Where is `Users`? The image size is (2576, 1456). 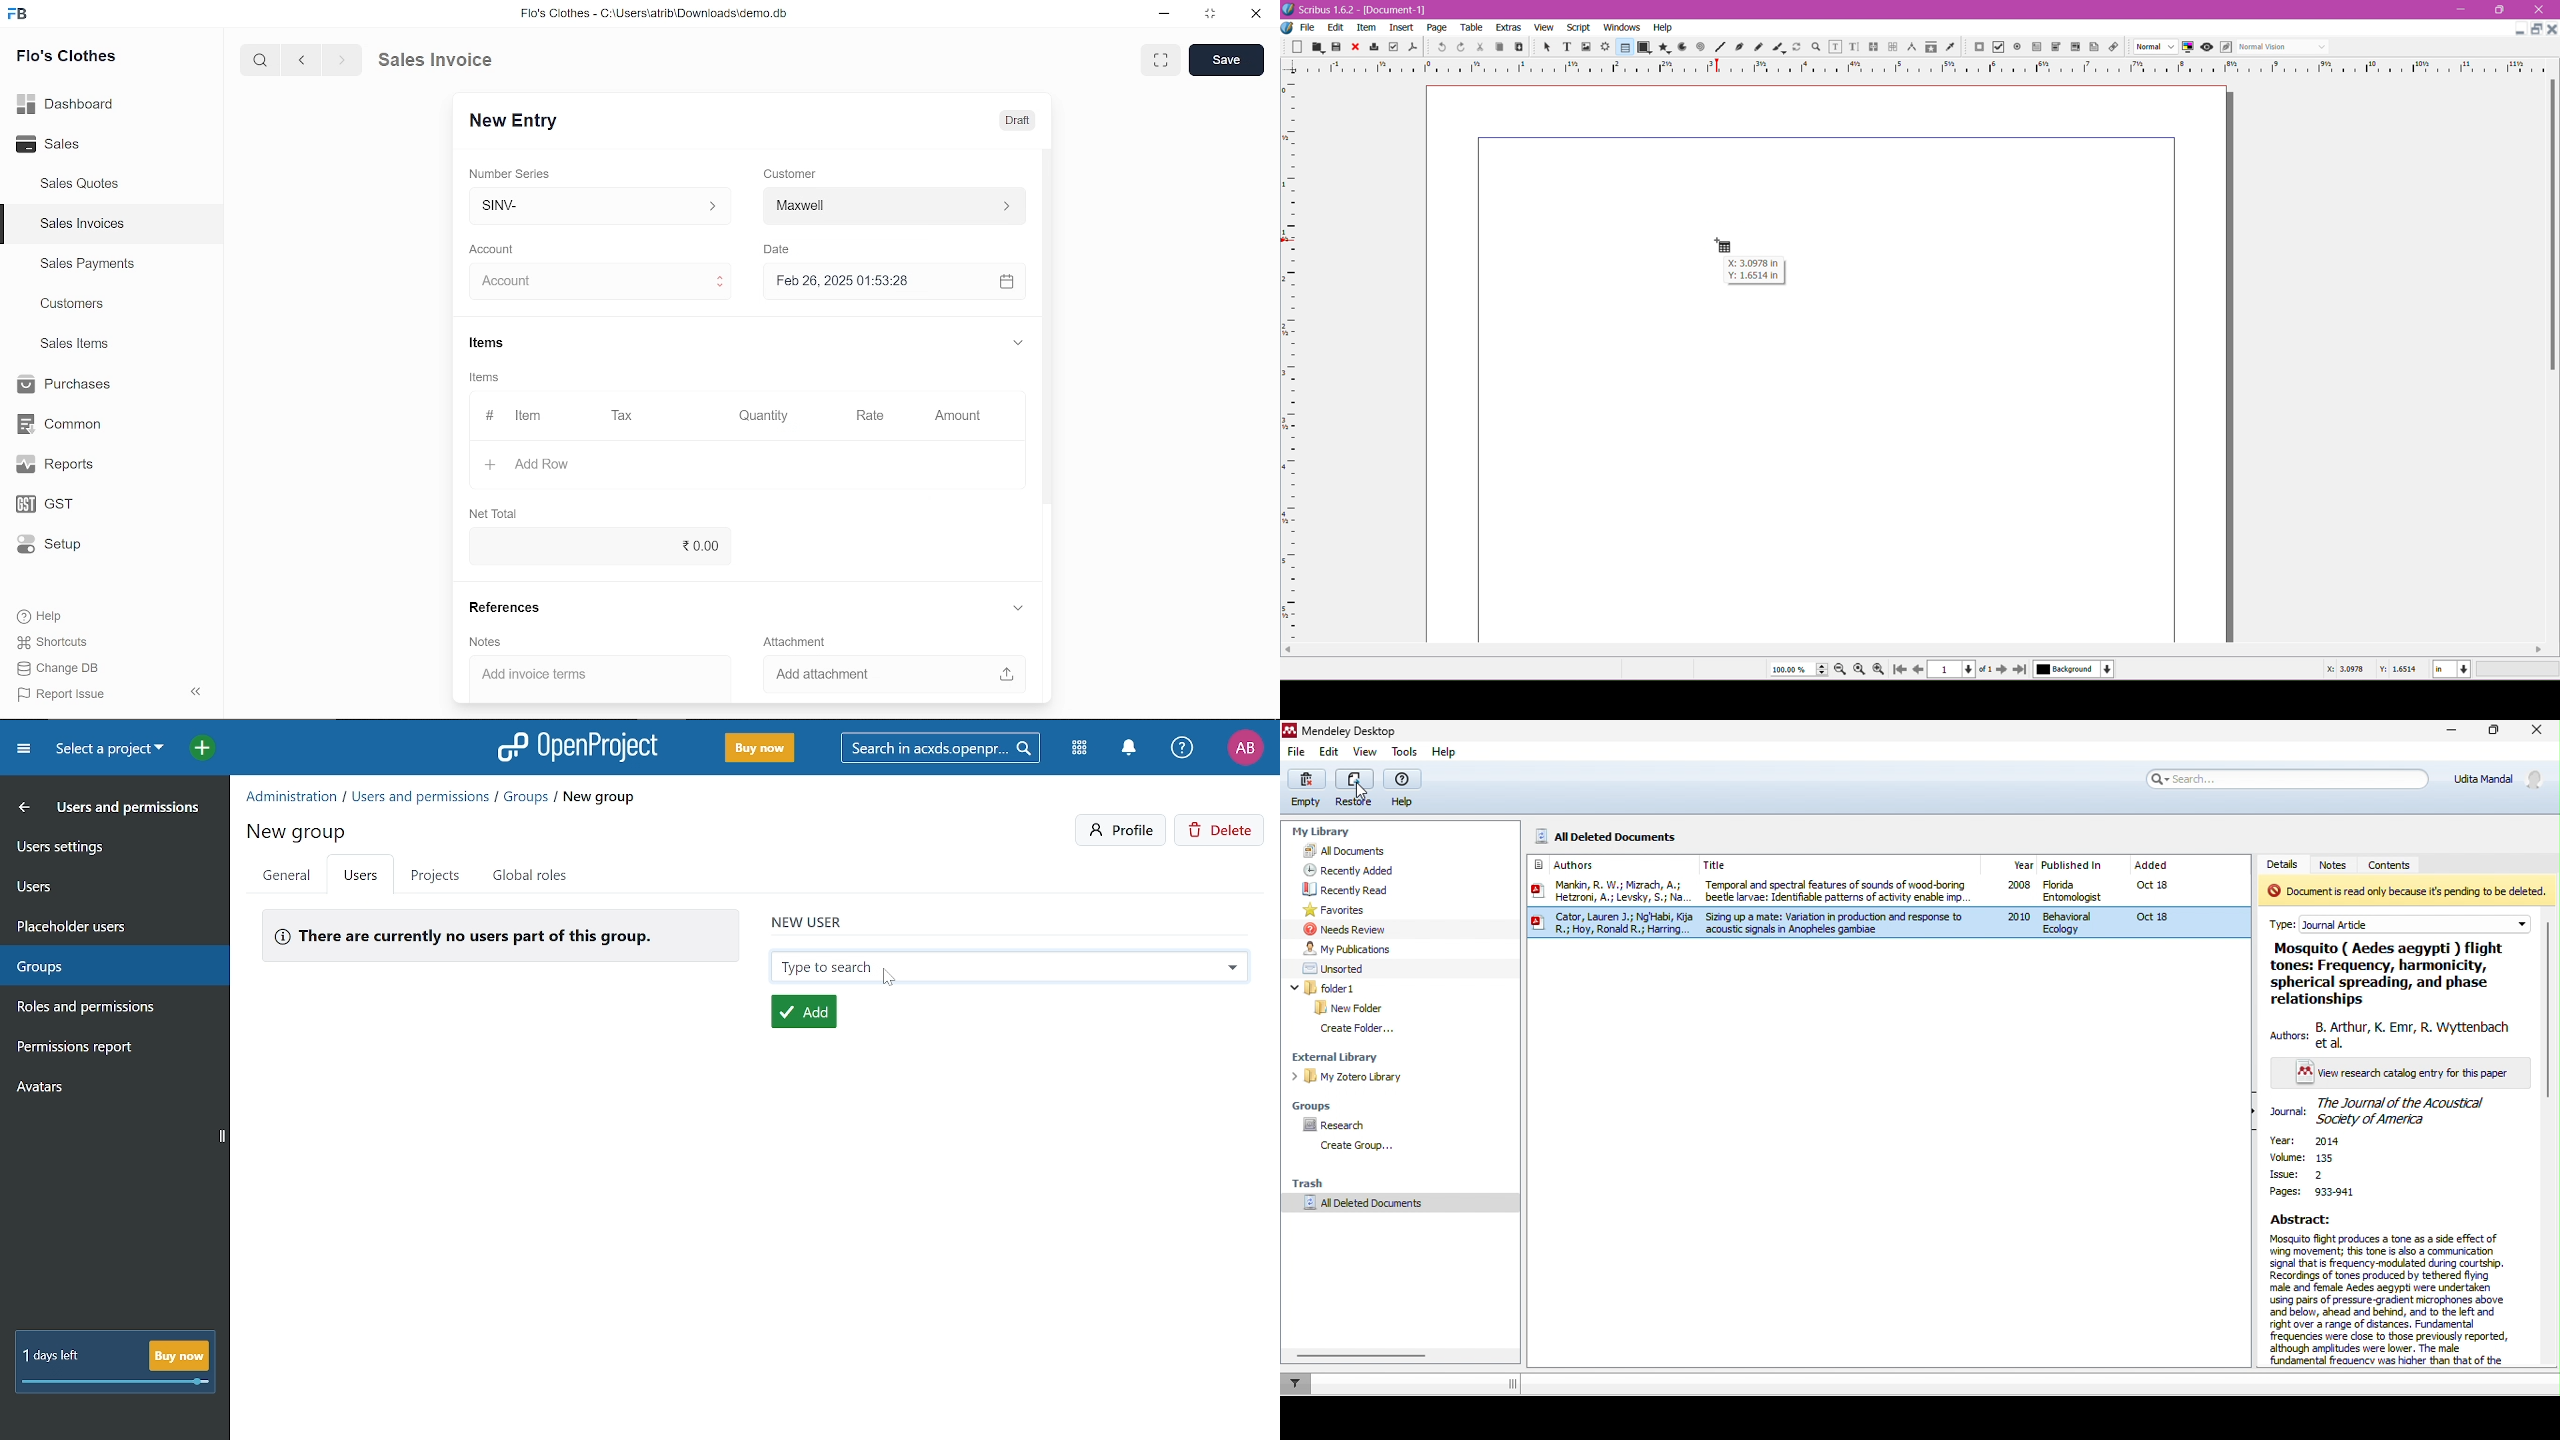
Users is located at coordinates (112, 883).